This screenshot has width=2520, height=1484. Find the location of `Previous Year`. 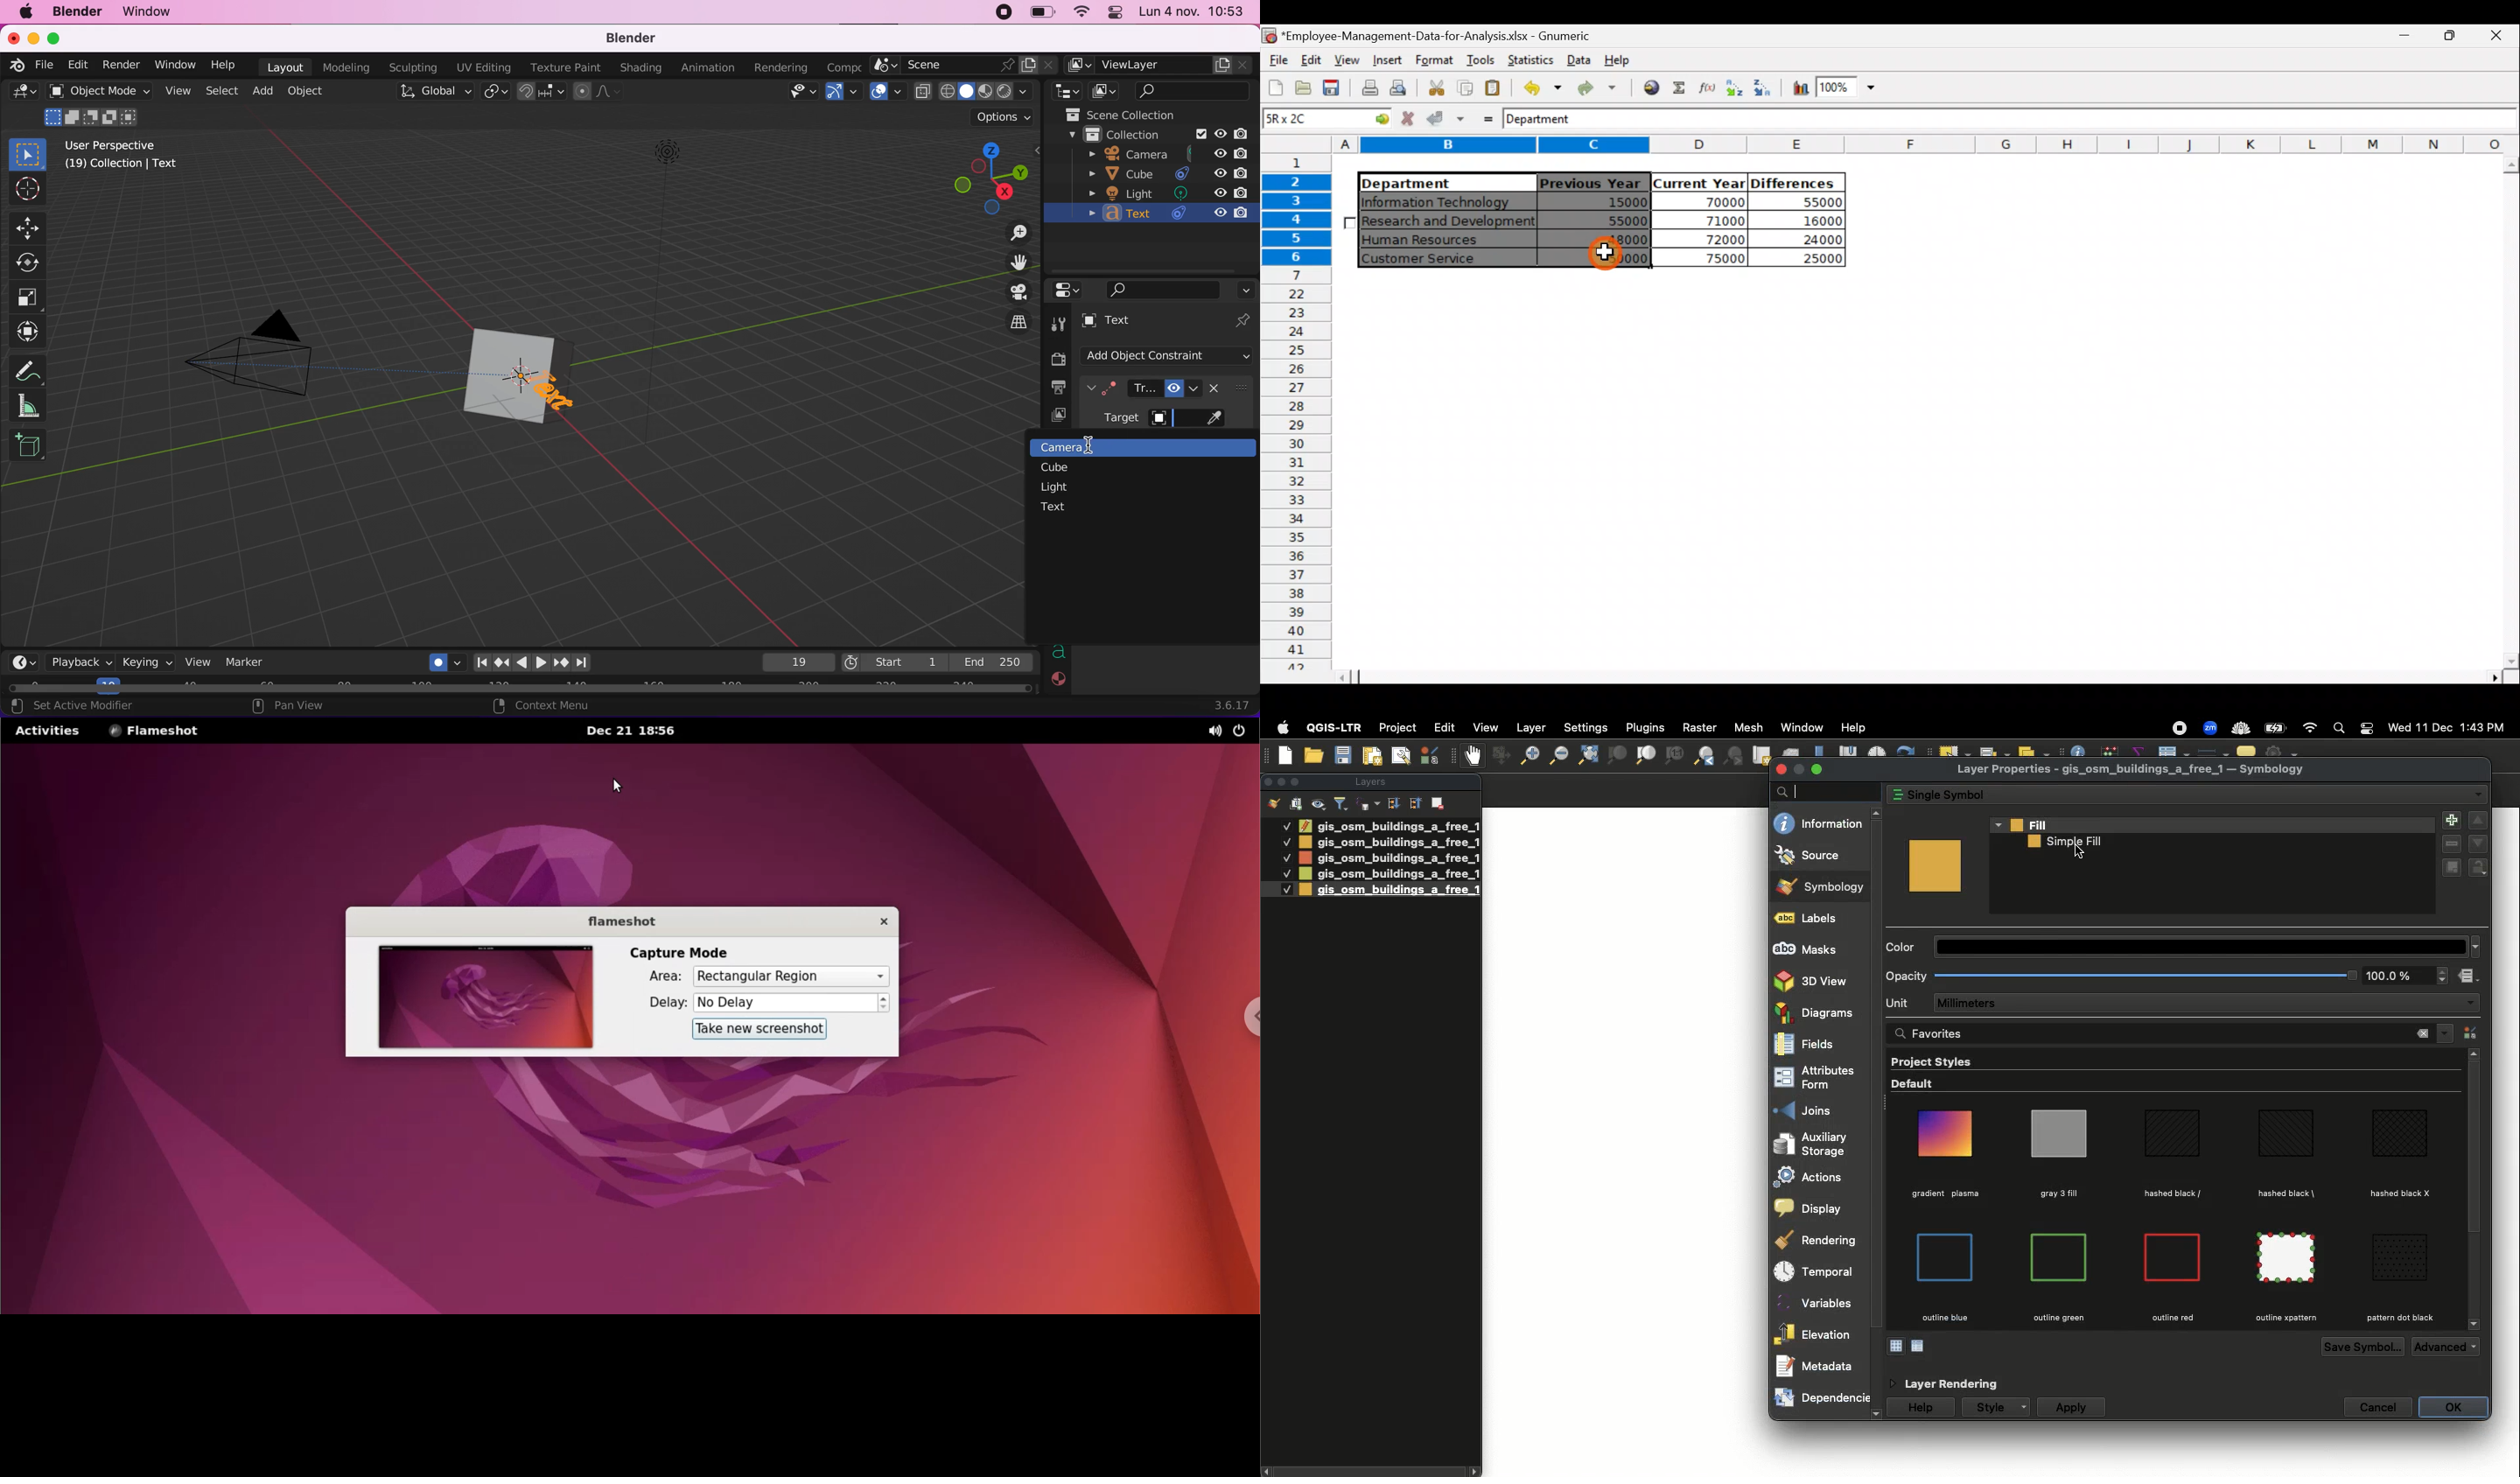

Previous Year is located at coordinates (1591, 180).